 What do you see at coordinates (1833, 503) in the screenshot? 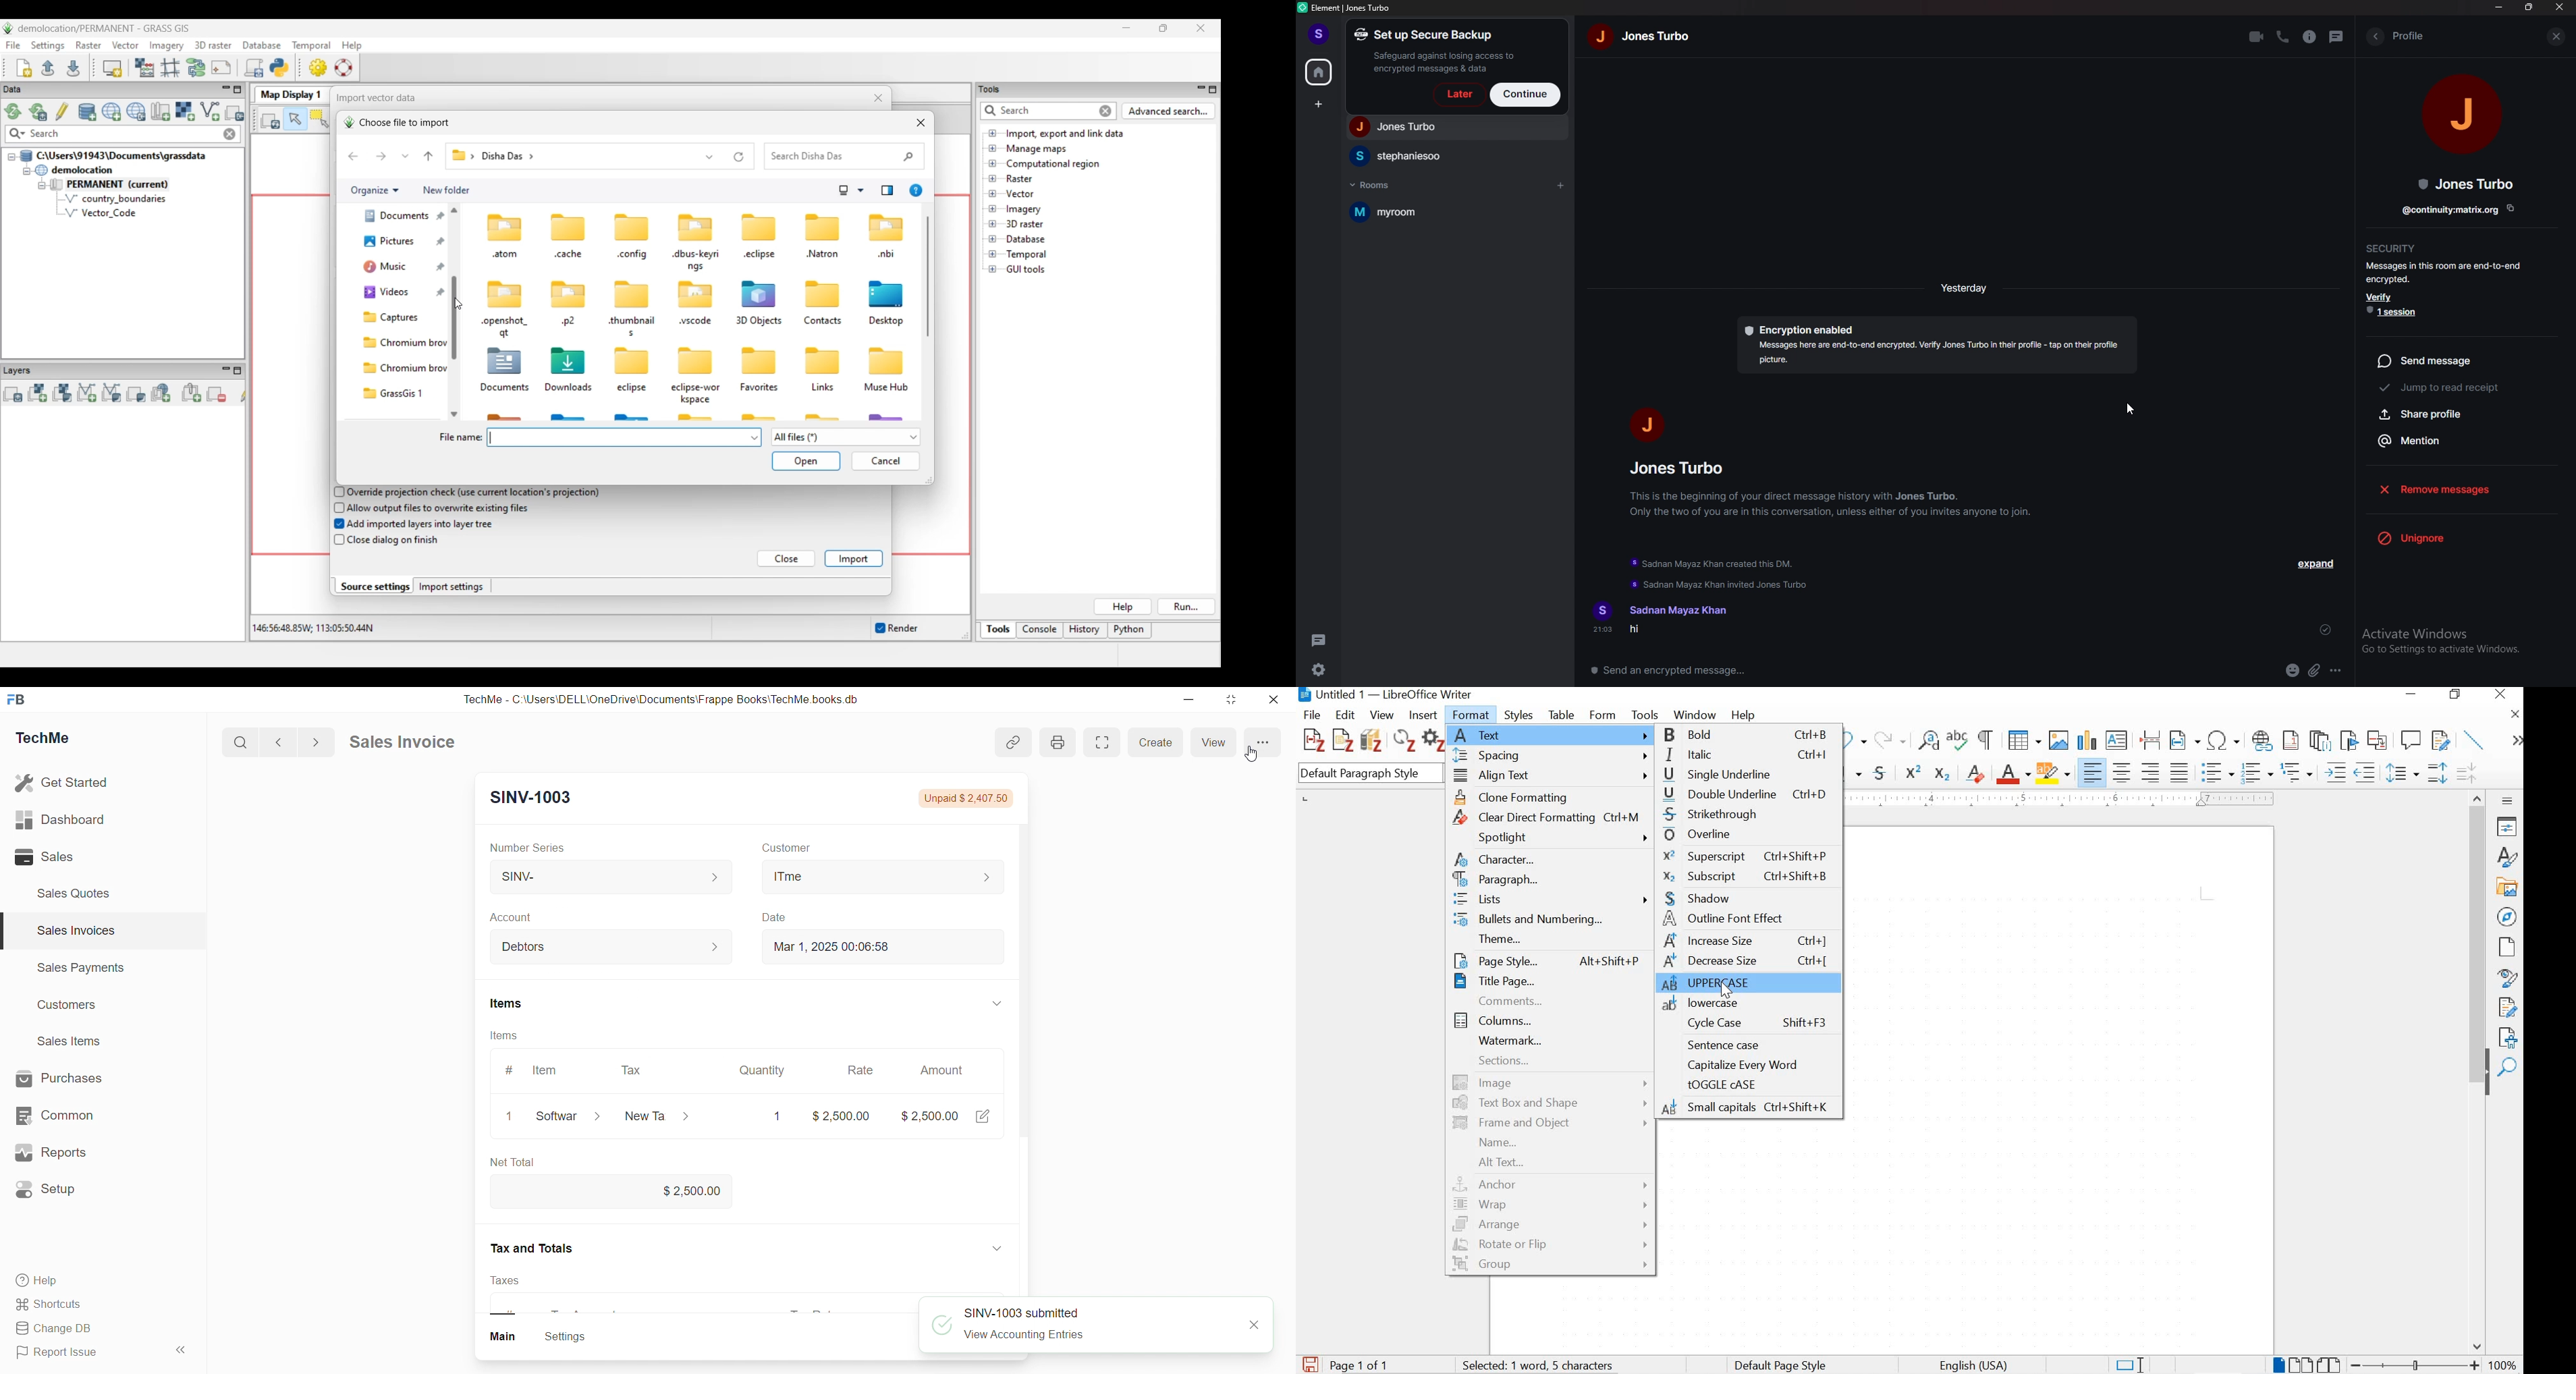
I see `info` at bounding box center [1833, 503].